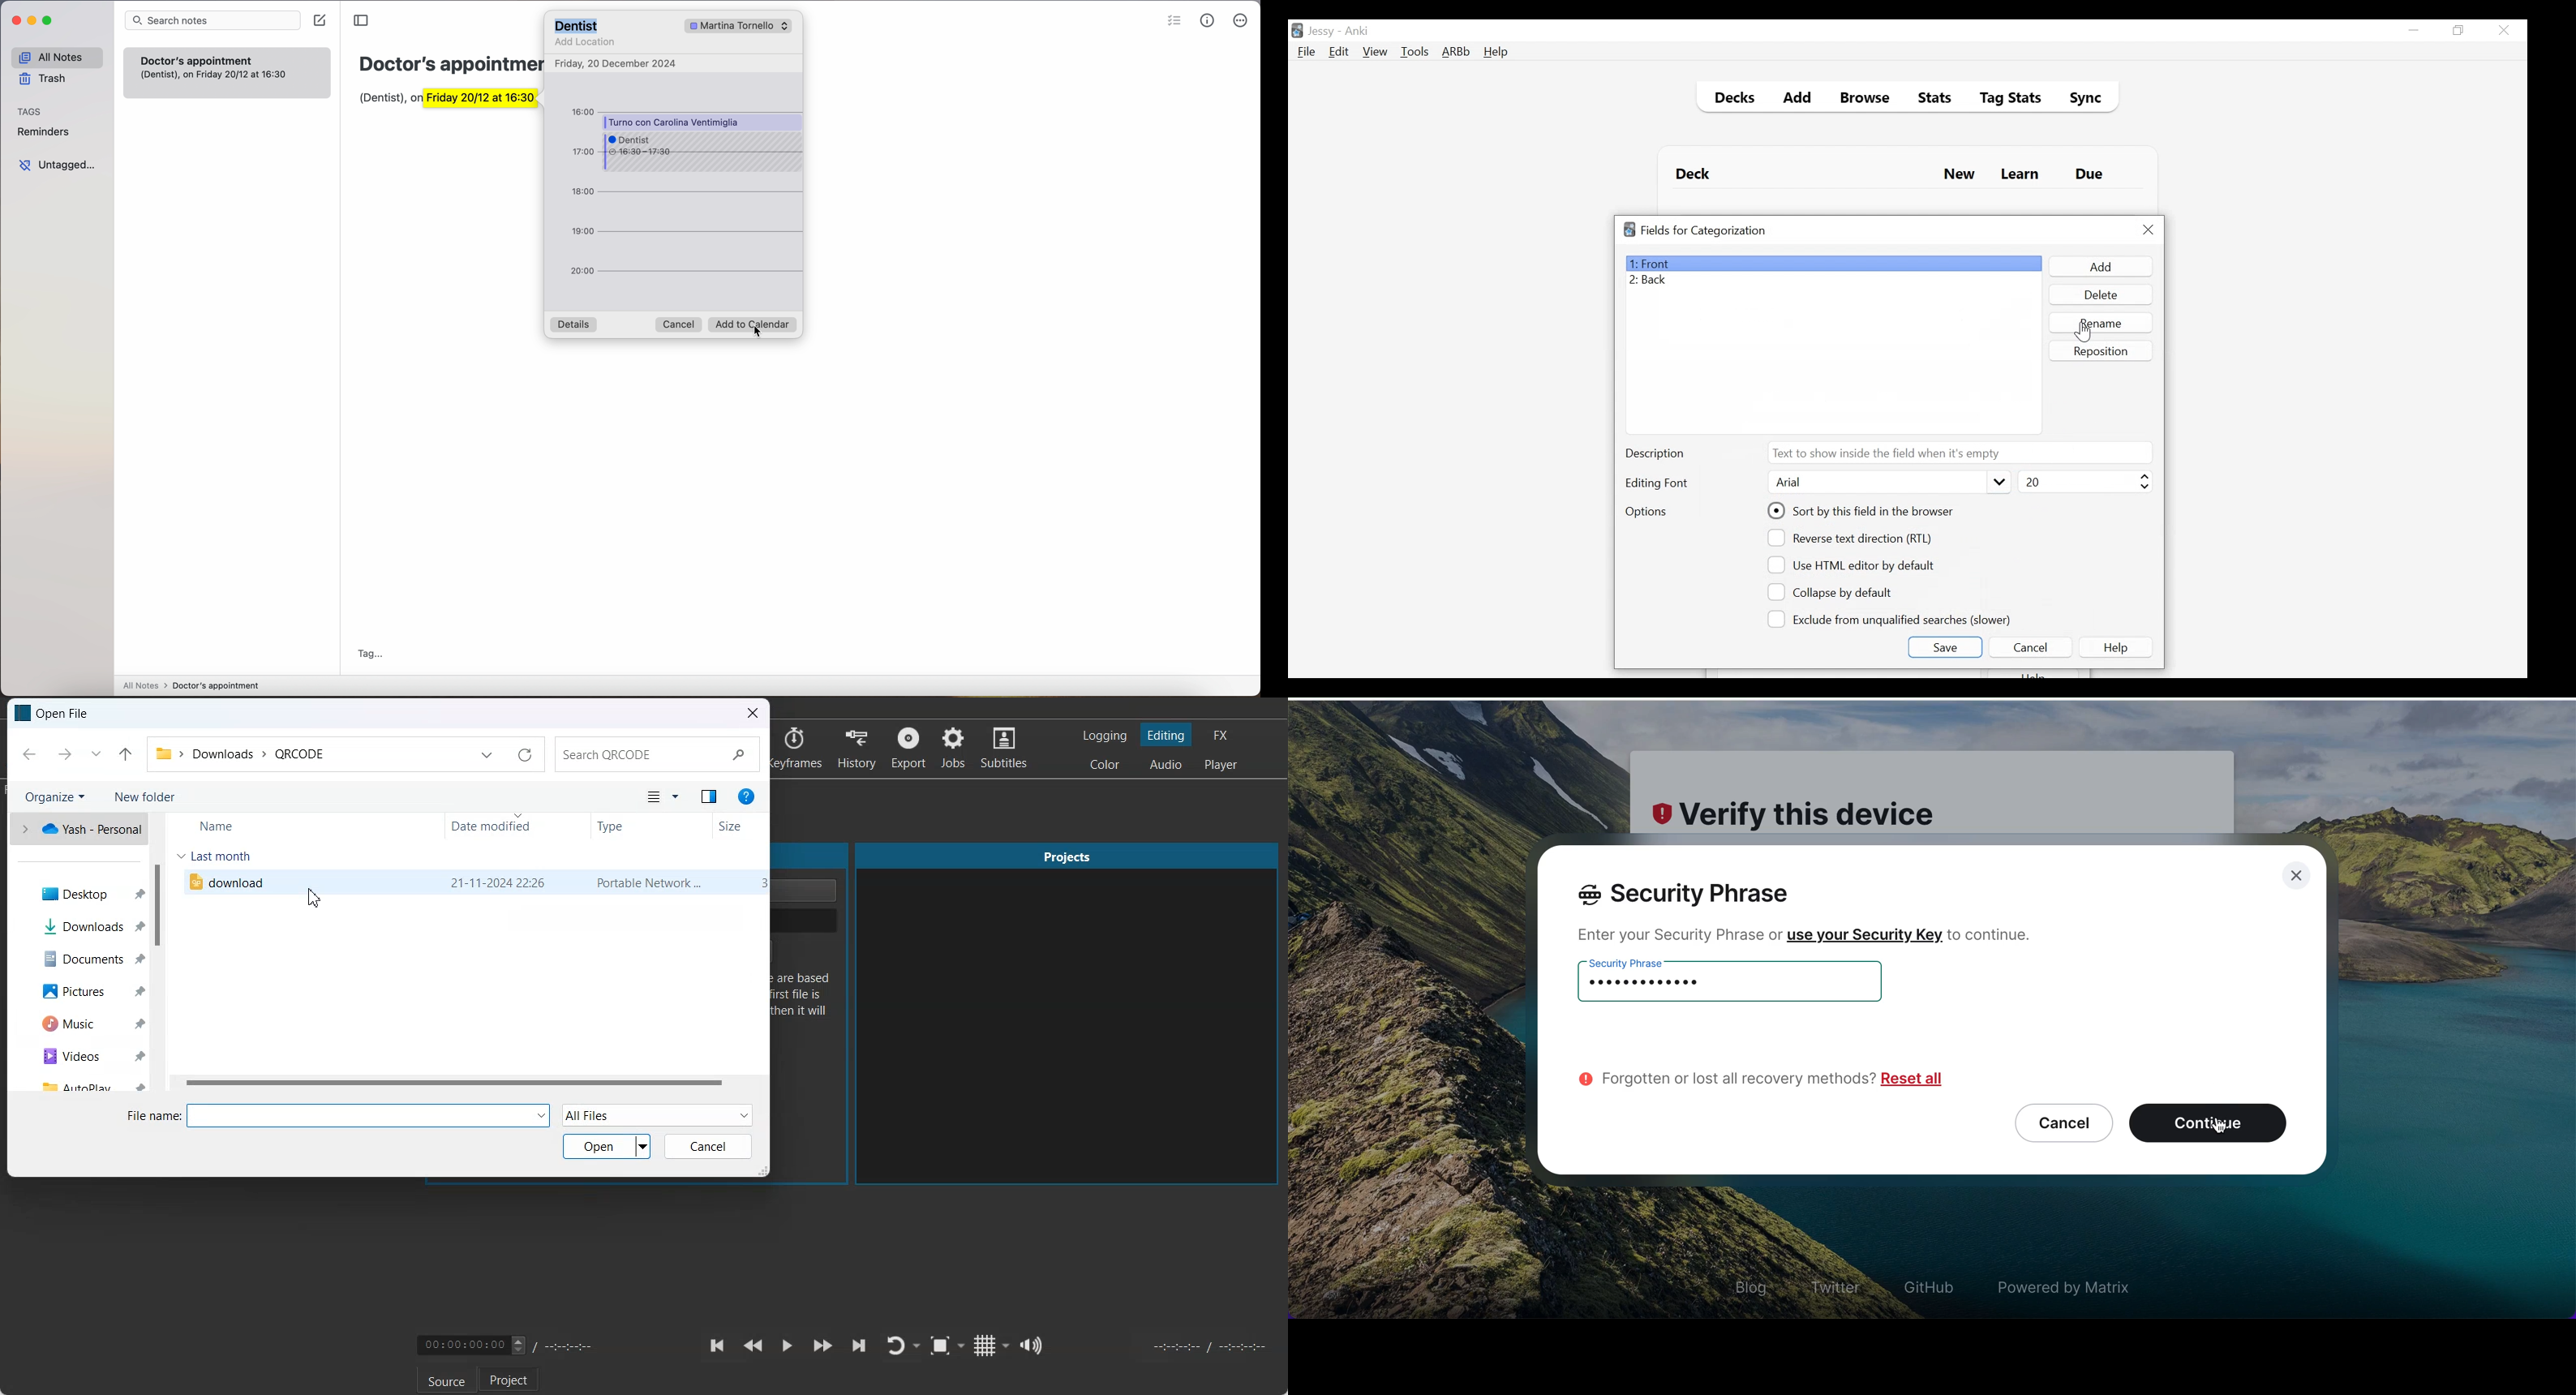 The image size is (2576, 1400). Describe the element at coordinates (1835, 1282) in the screenshot. I see `twitter` at that location.